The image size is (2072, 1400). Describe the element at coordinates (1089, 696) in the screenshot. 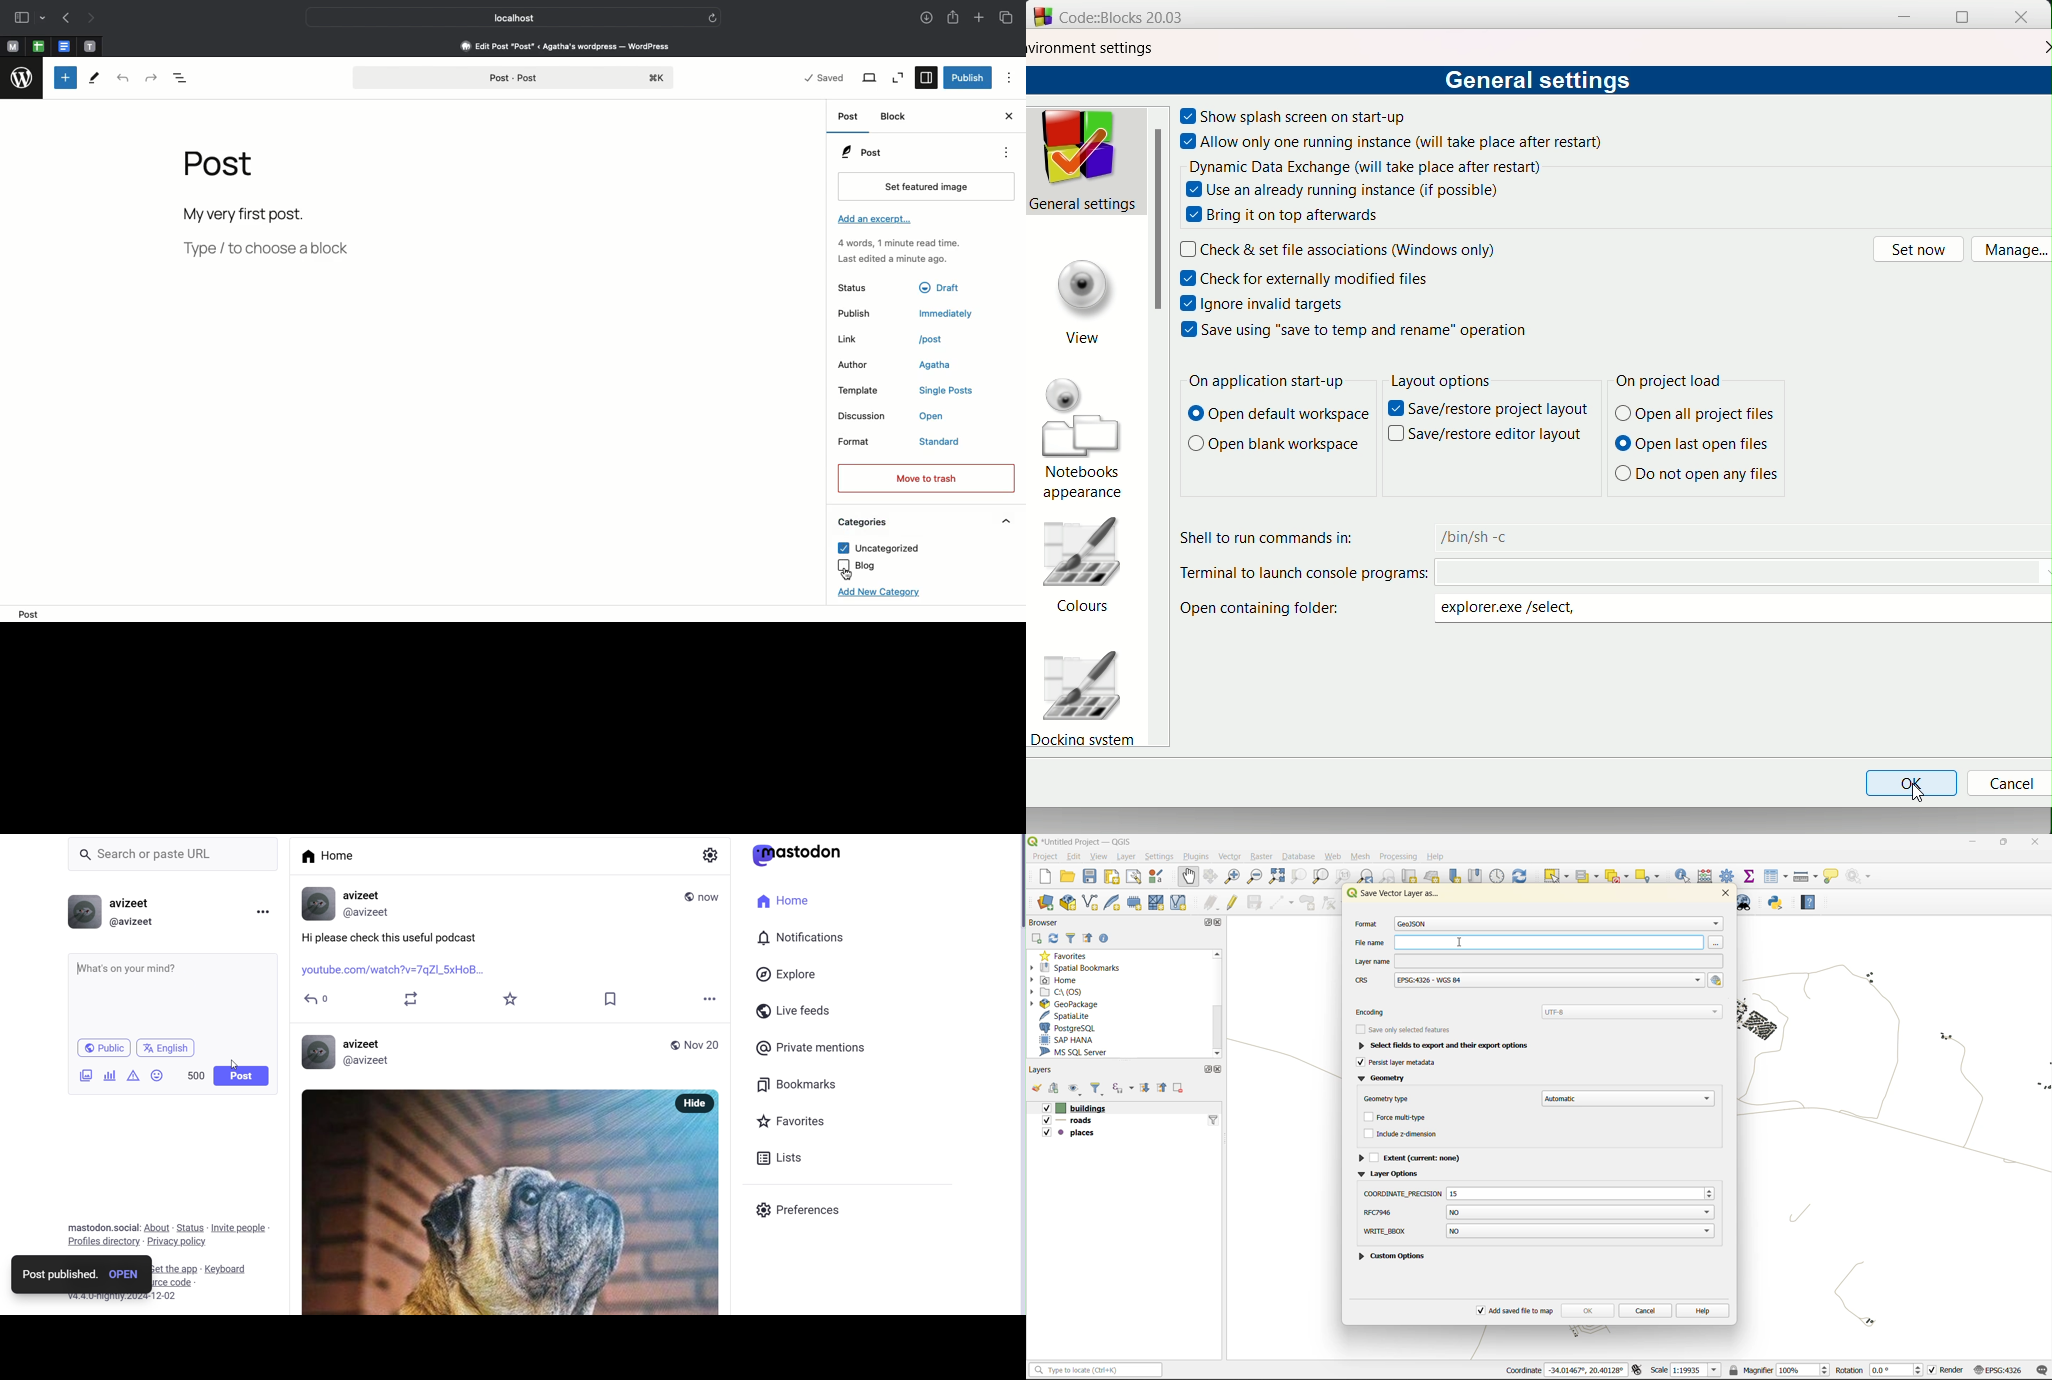

I see `Docking system` at that location.